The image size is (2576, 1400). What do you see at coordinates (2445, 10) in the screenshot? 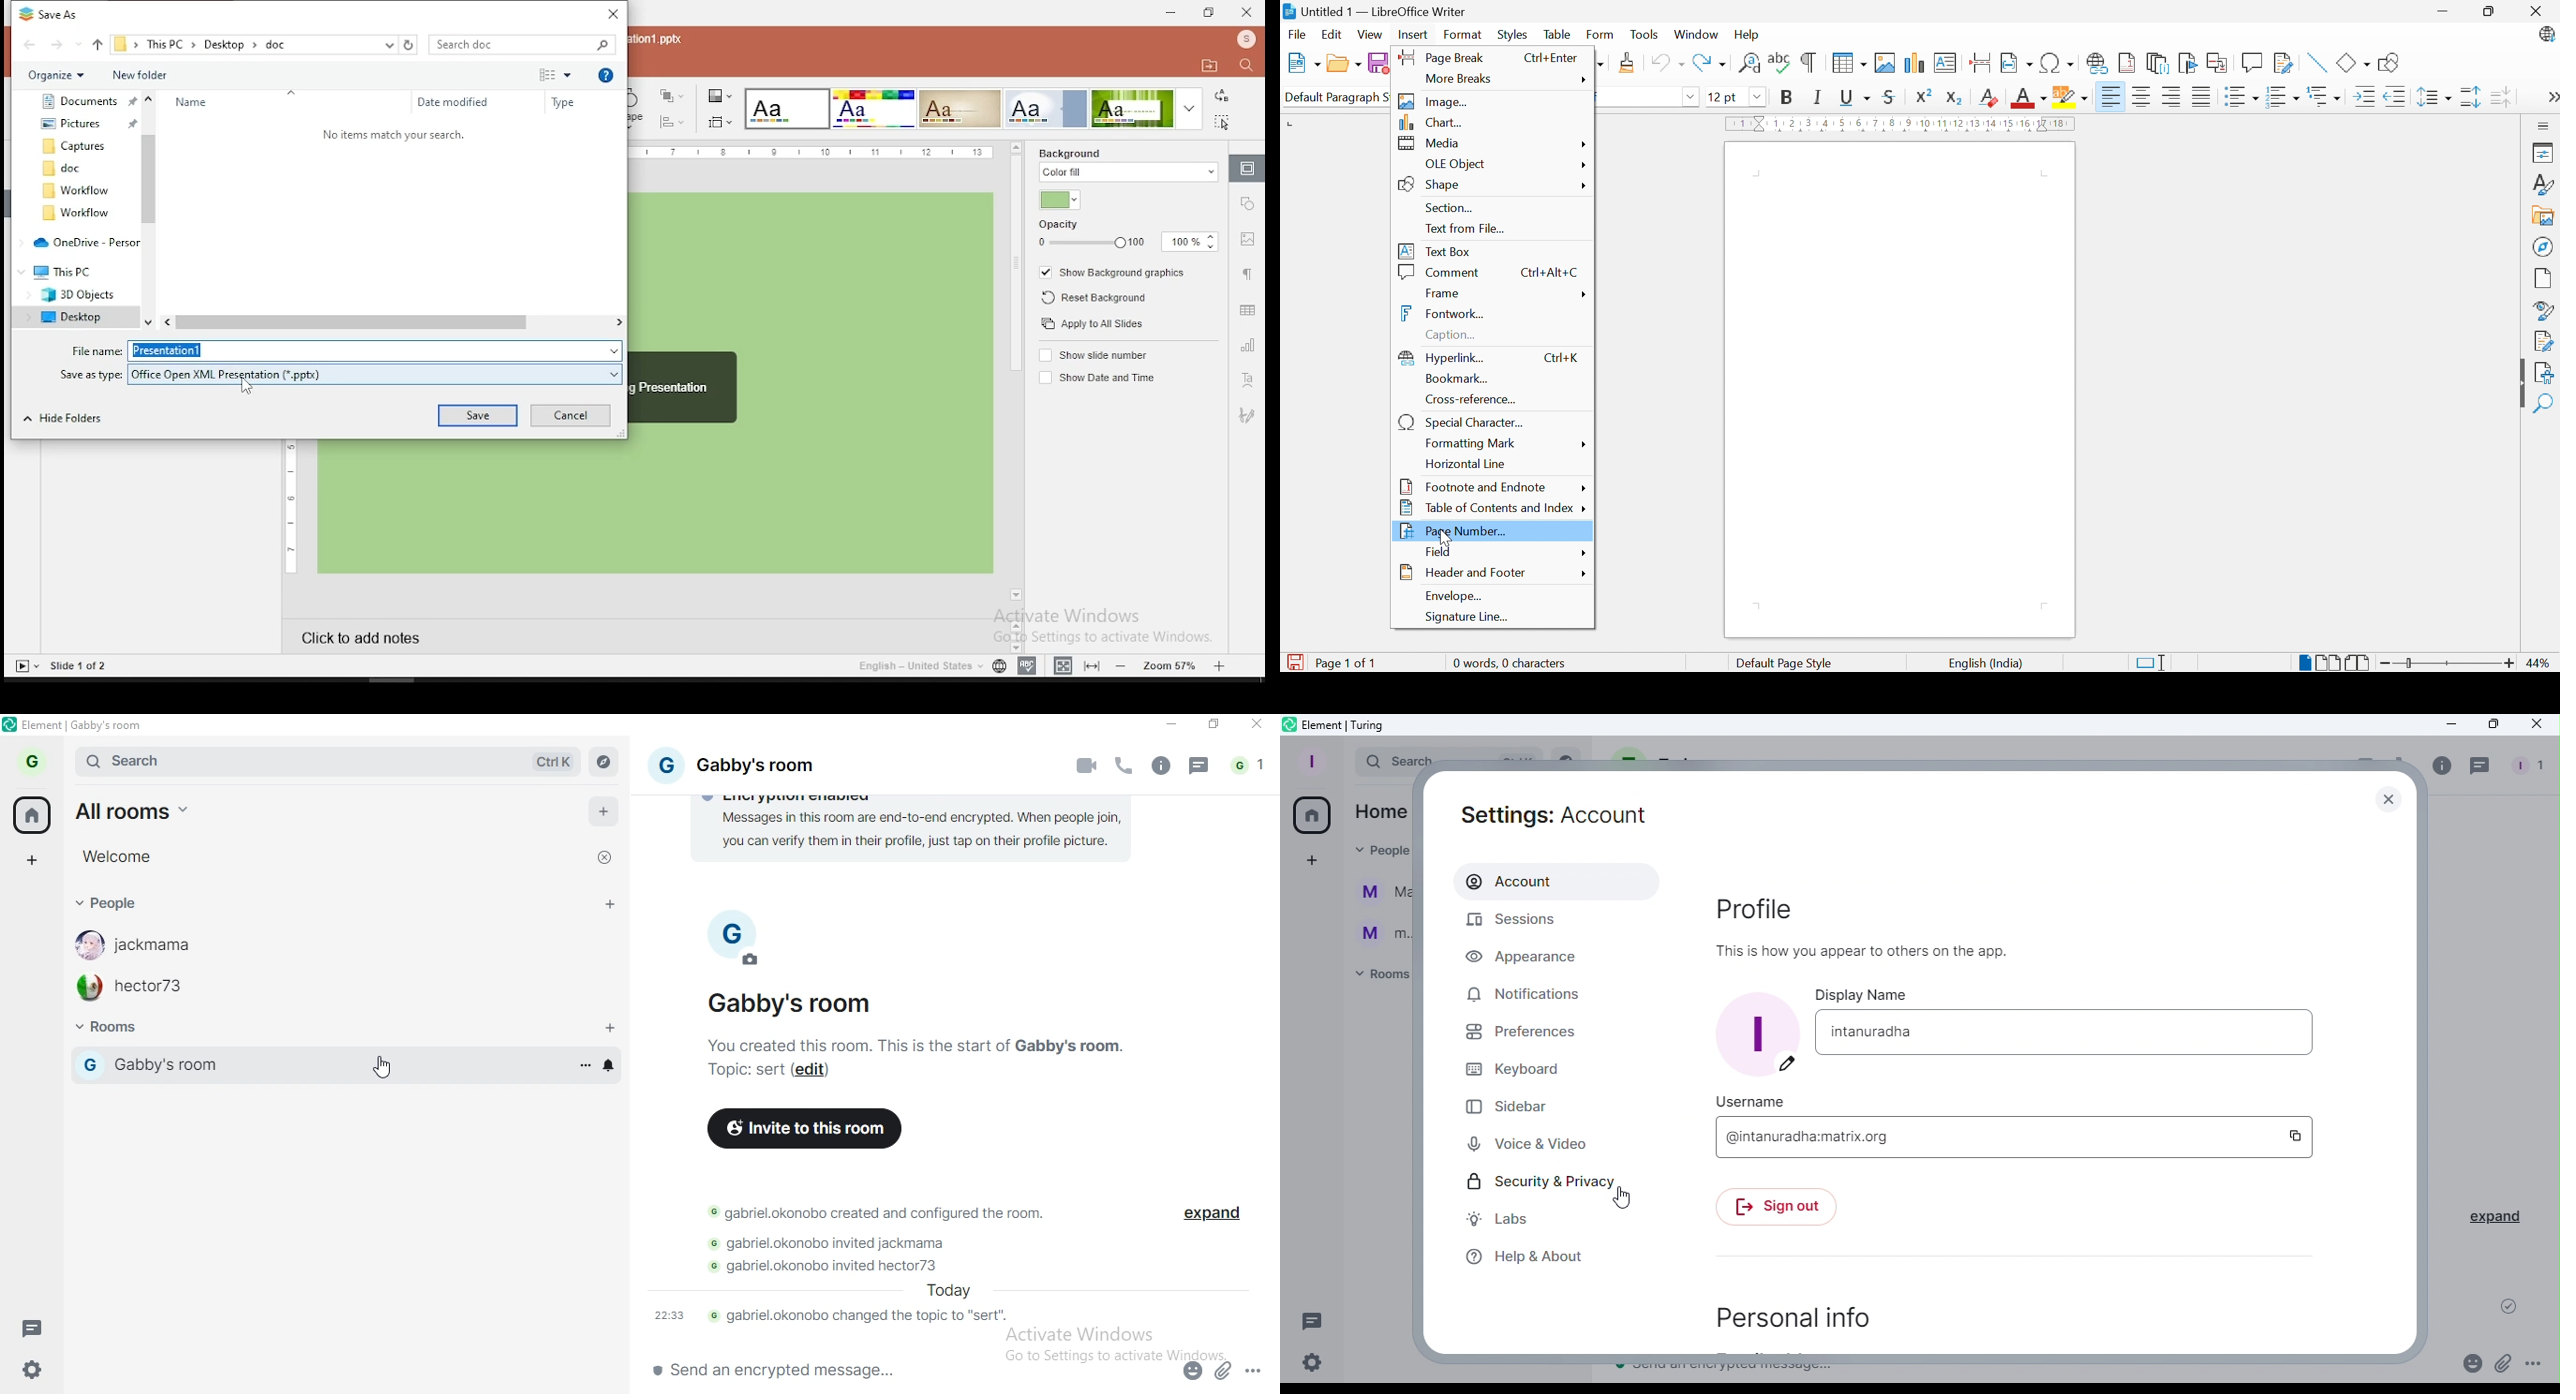
I see `Minimize` at bounding box center [2445, 10].